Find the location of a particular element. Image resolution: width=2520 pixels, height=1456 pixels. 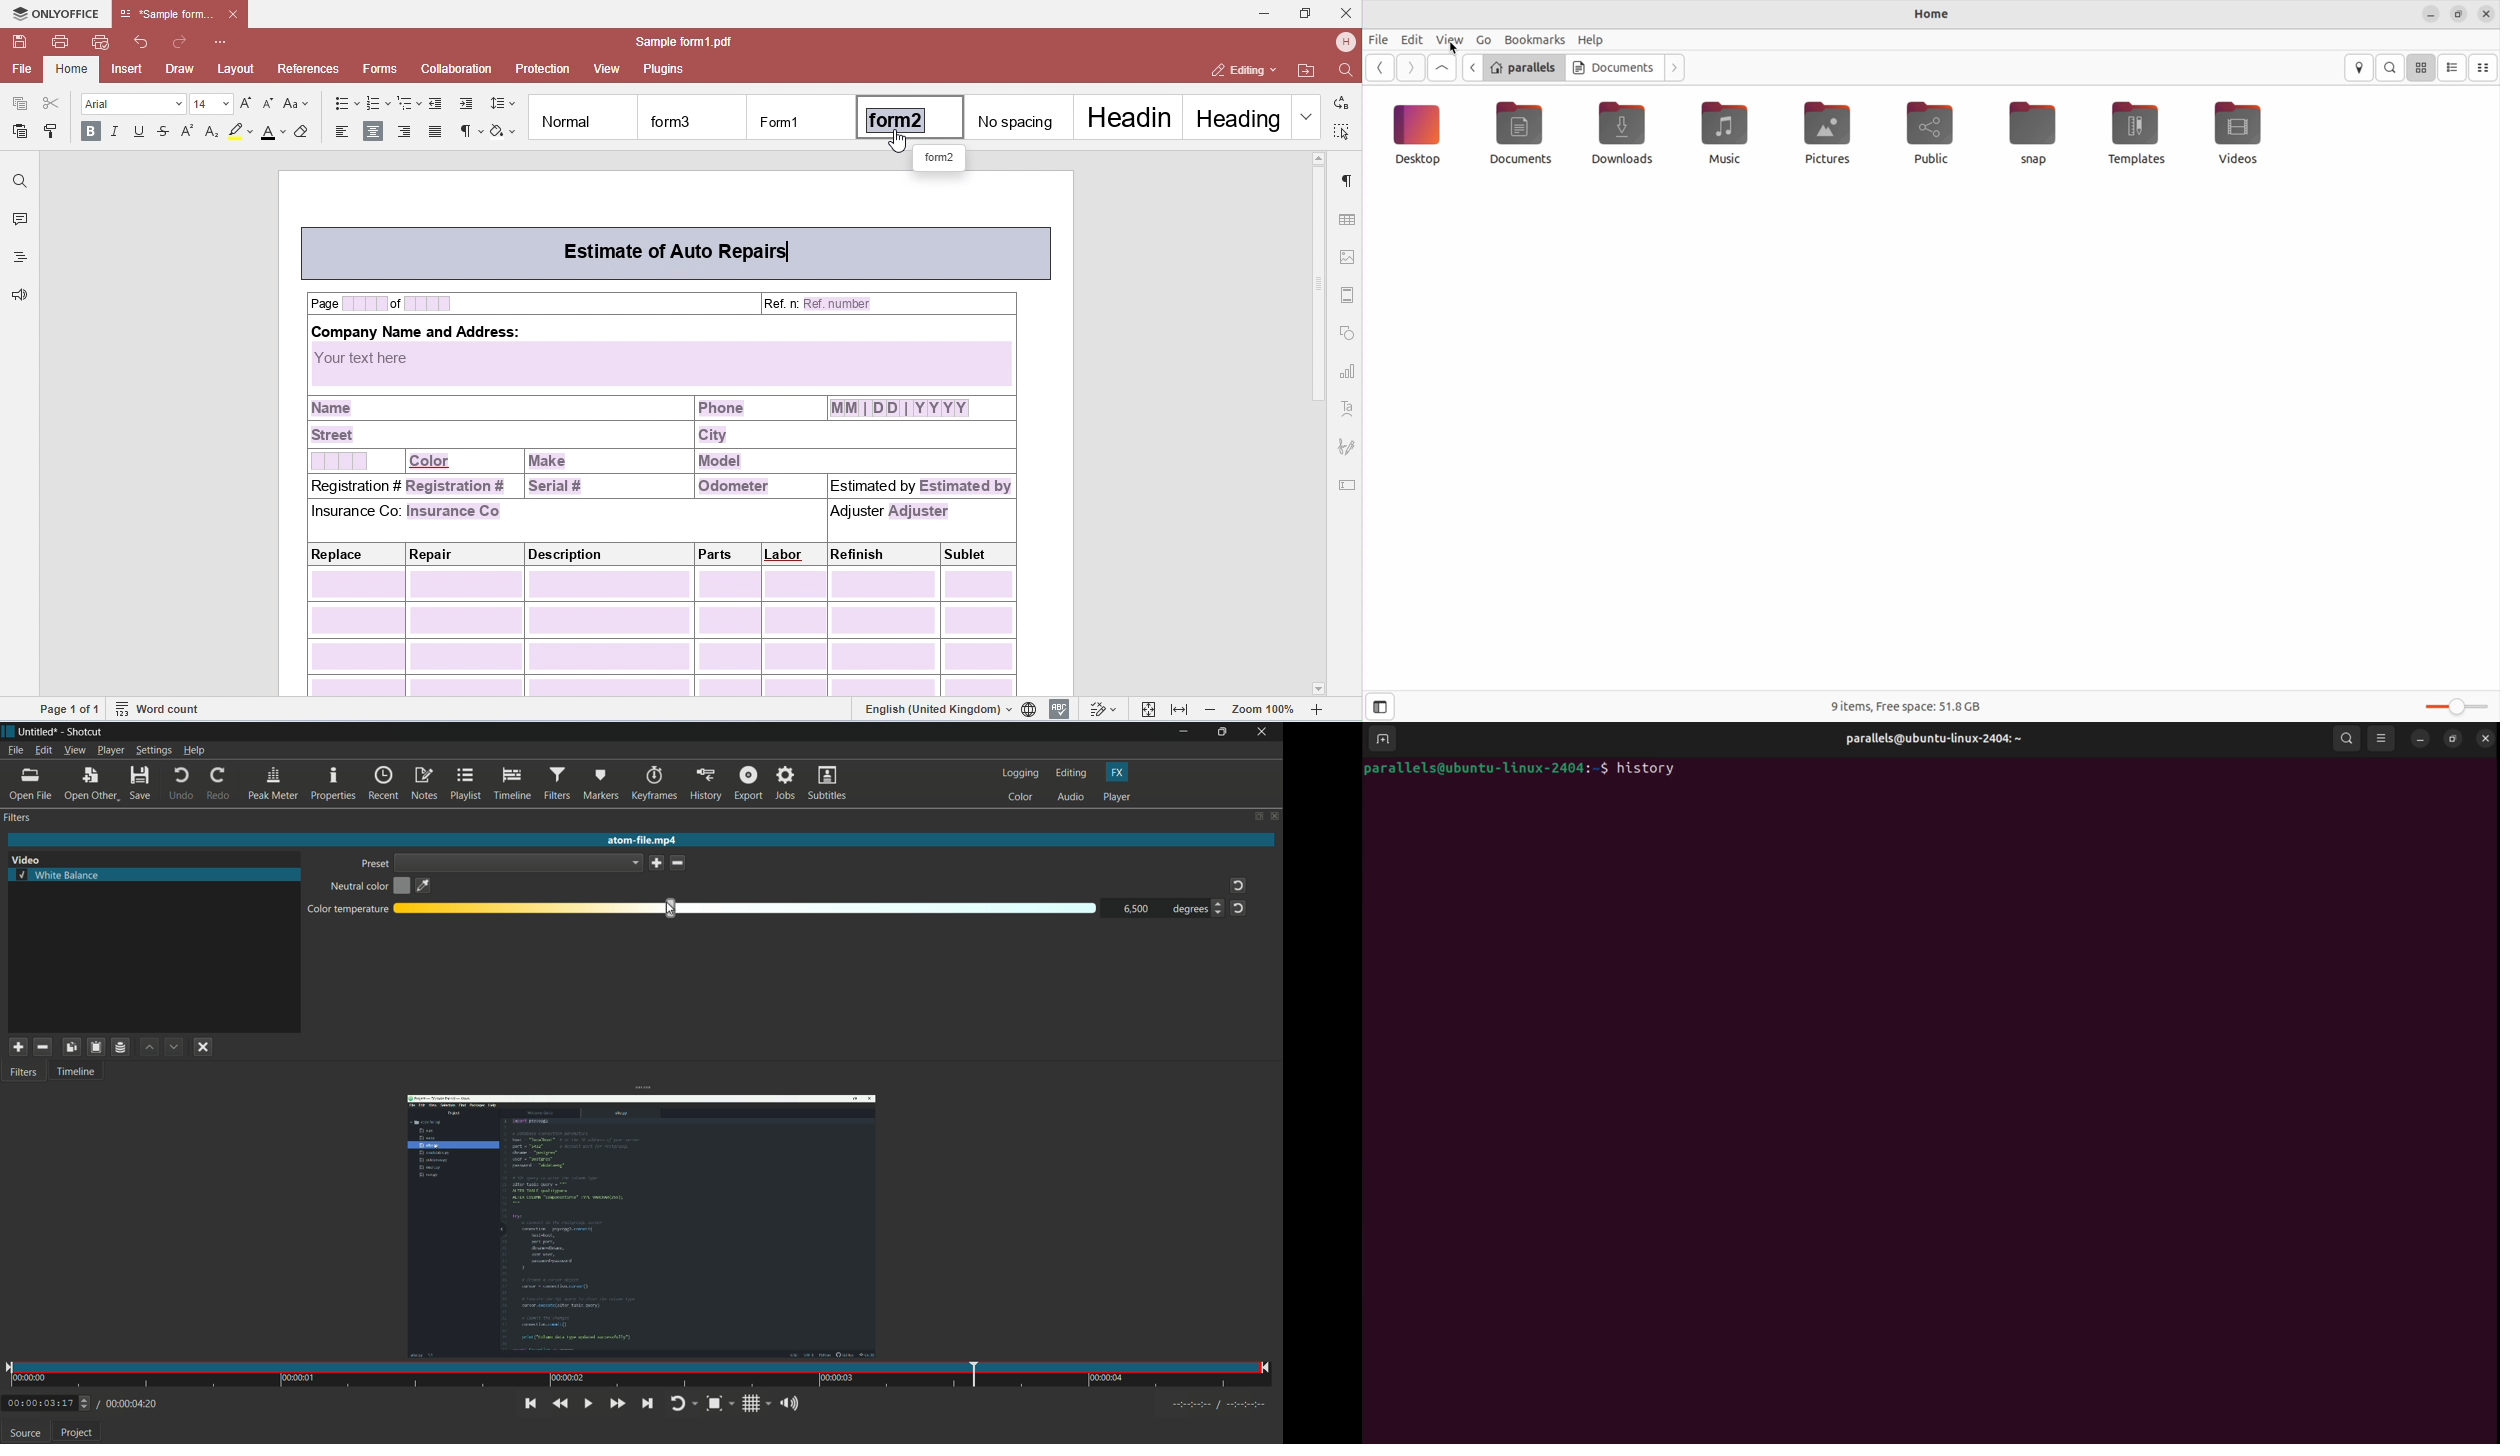

shotcut is located at coordinates (86, 732).